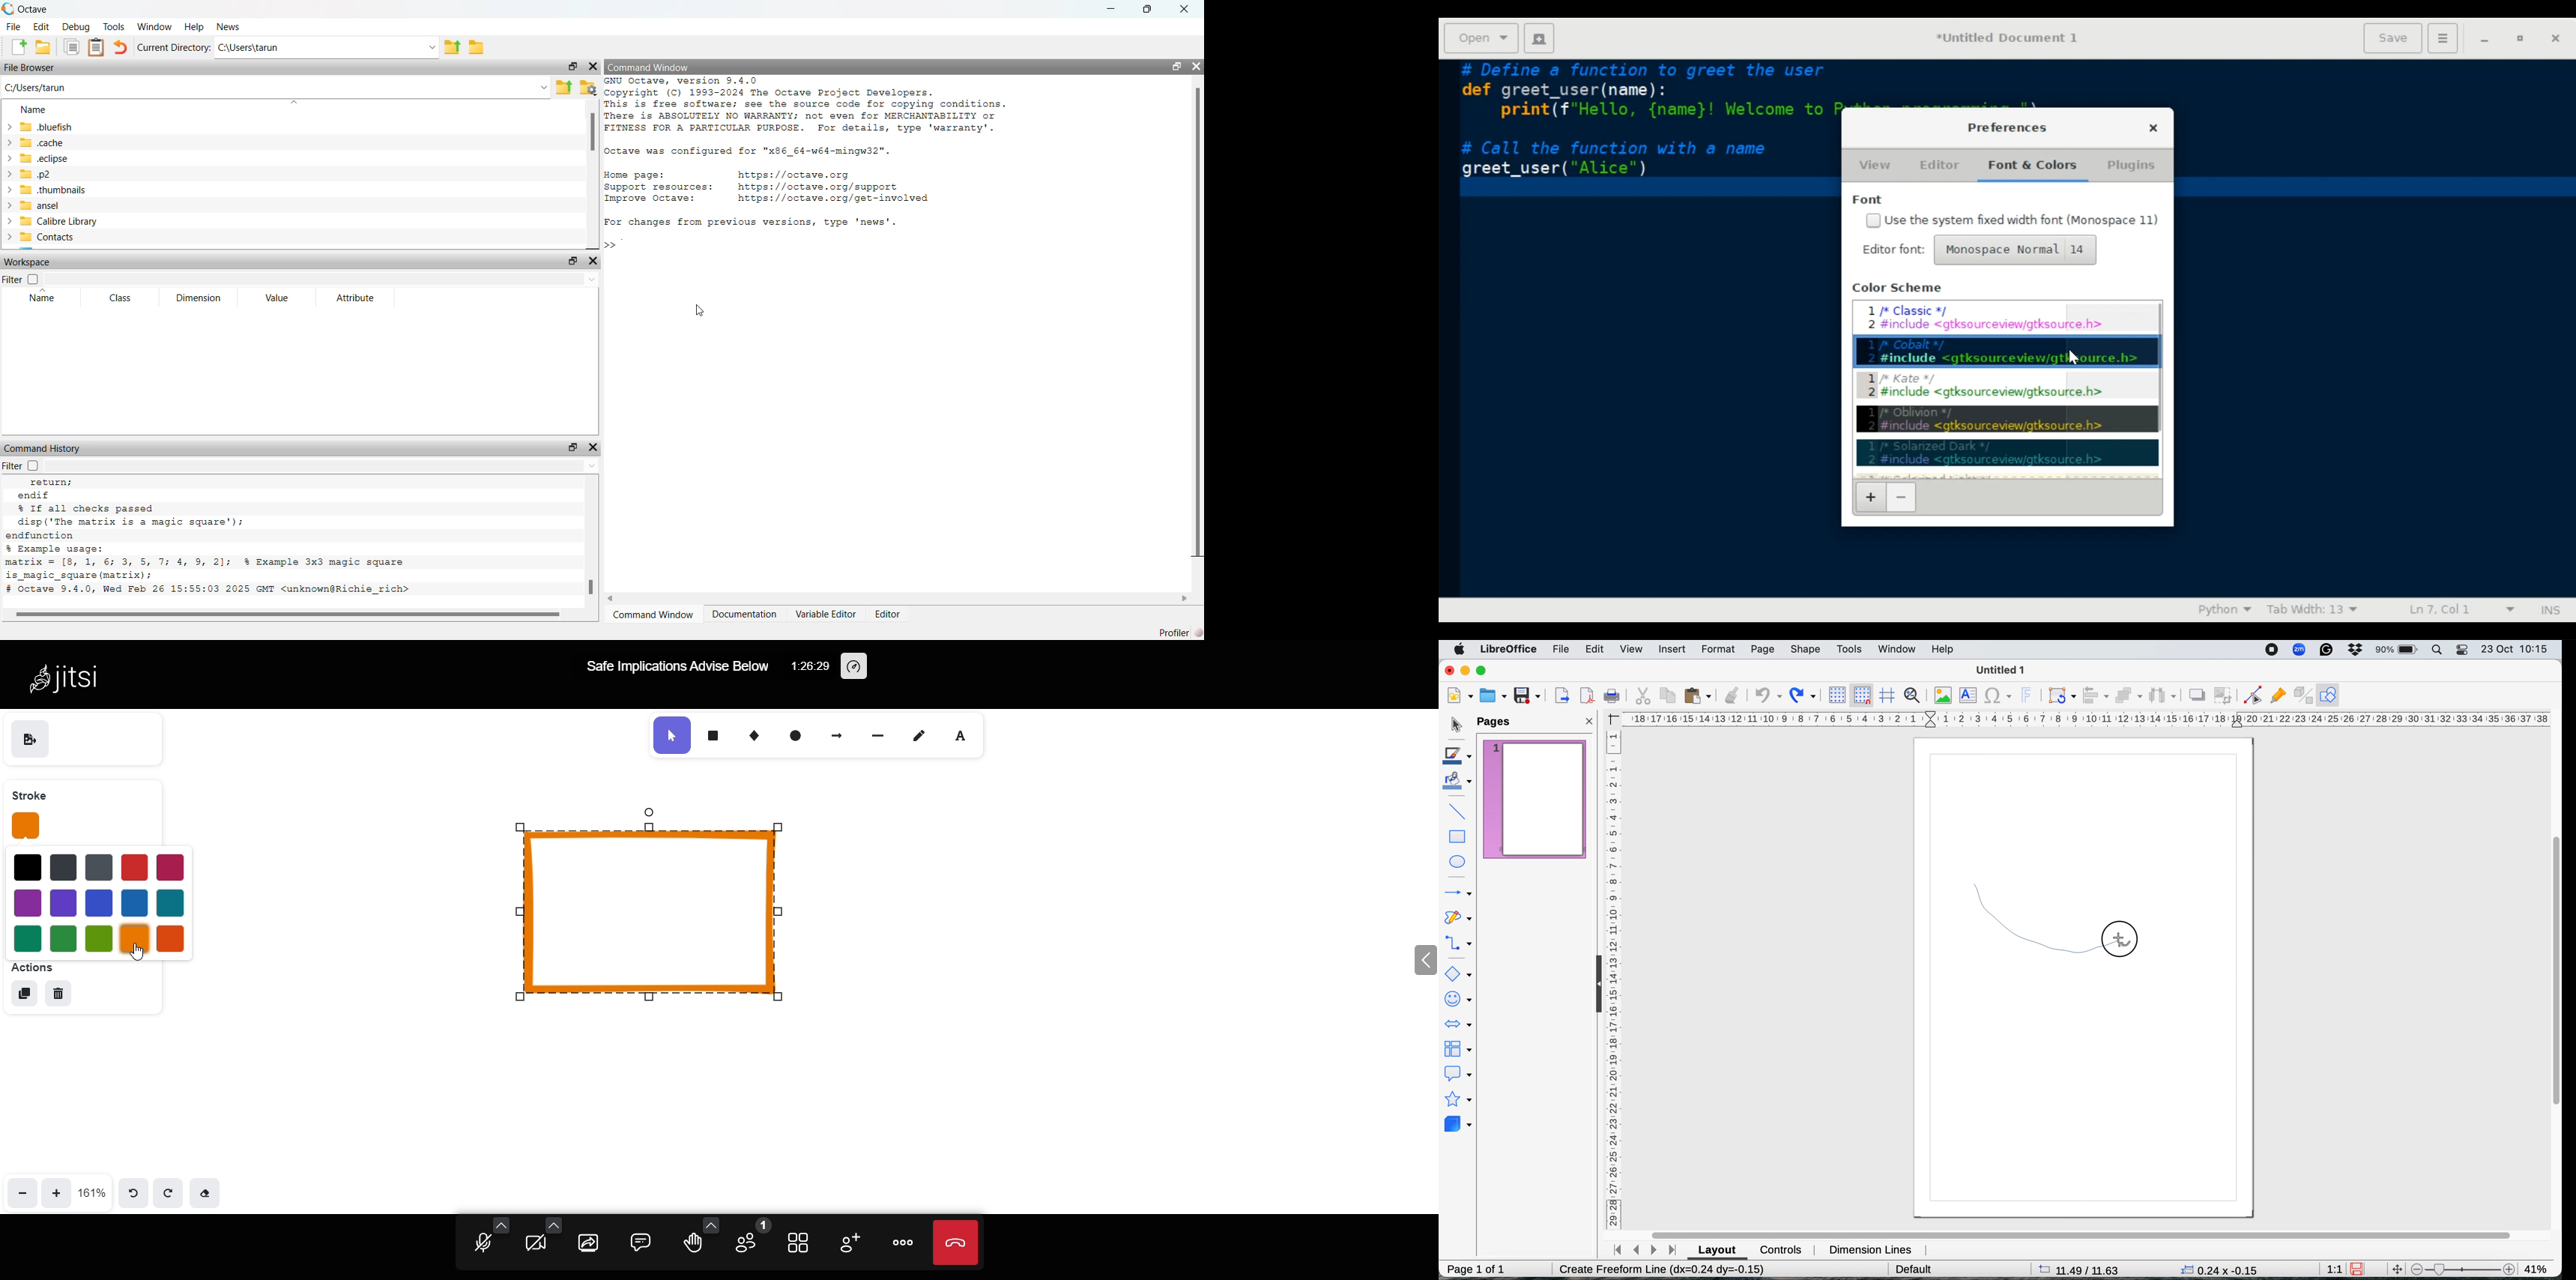  I want to click on flowchart, so click(1460, 1051).